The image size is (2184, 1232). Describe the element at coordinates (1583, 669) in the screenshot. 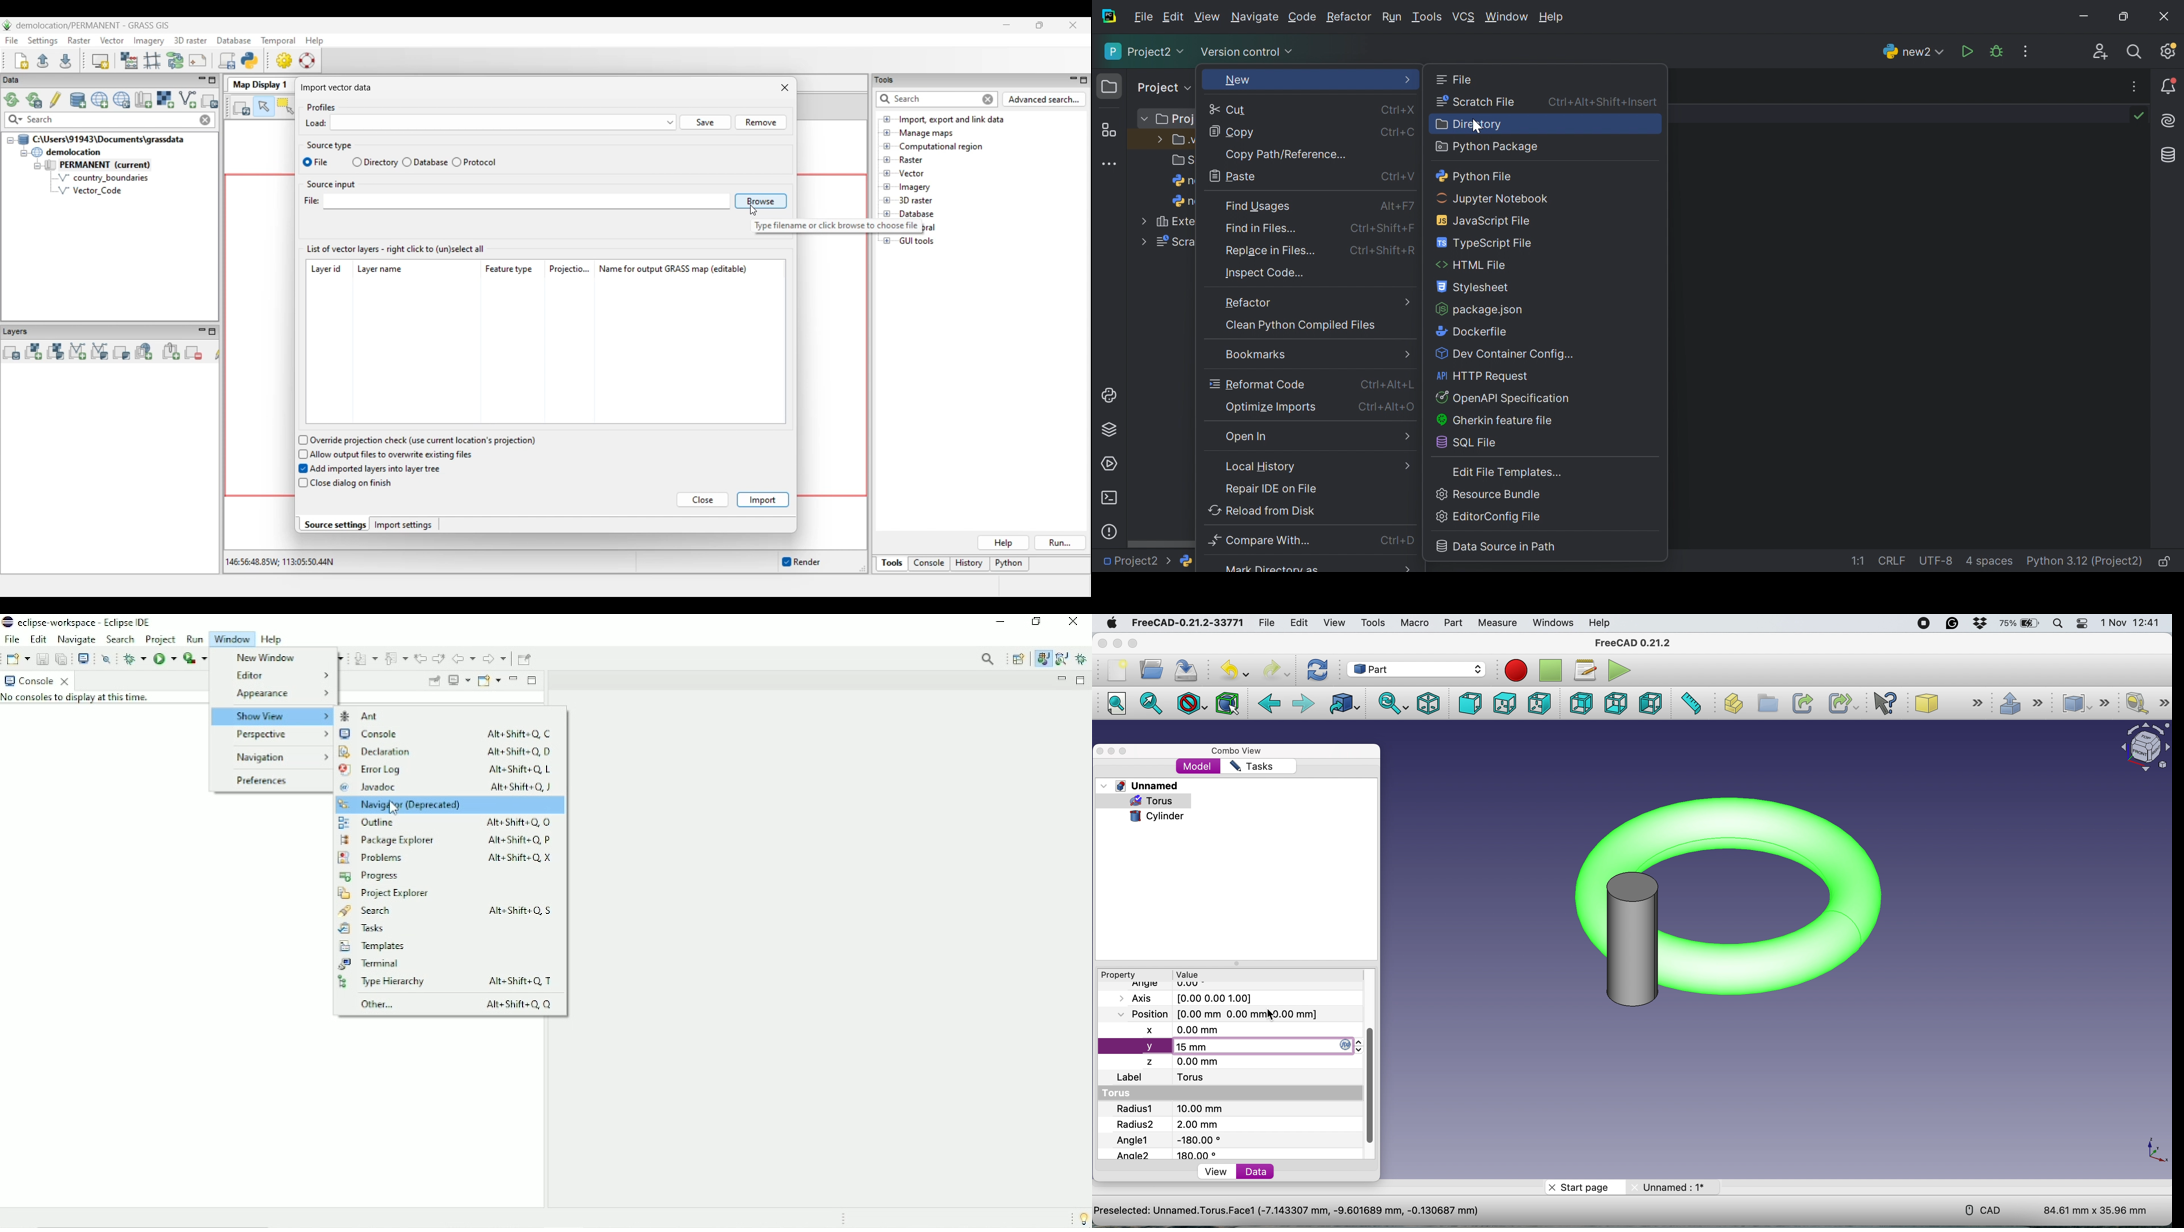

I see `macros` at that location.